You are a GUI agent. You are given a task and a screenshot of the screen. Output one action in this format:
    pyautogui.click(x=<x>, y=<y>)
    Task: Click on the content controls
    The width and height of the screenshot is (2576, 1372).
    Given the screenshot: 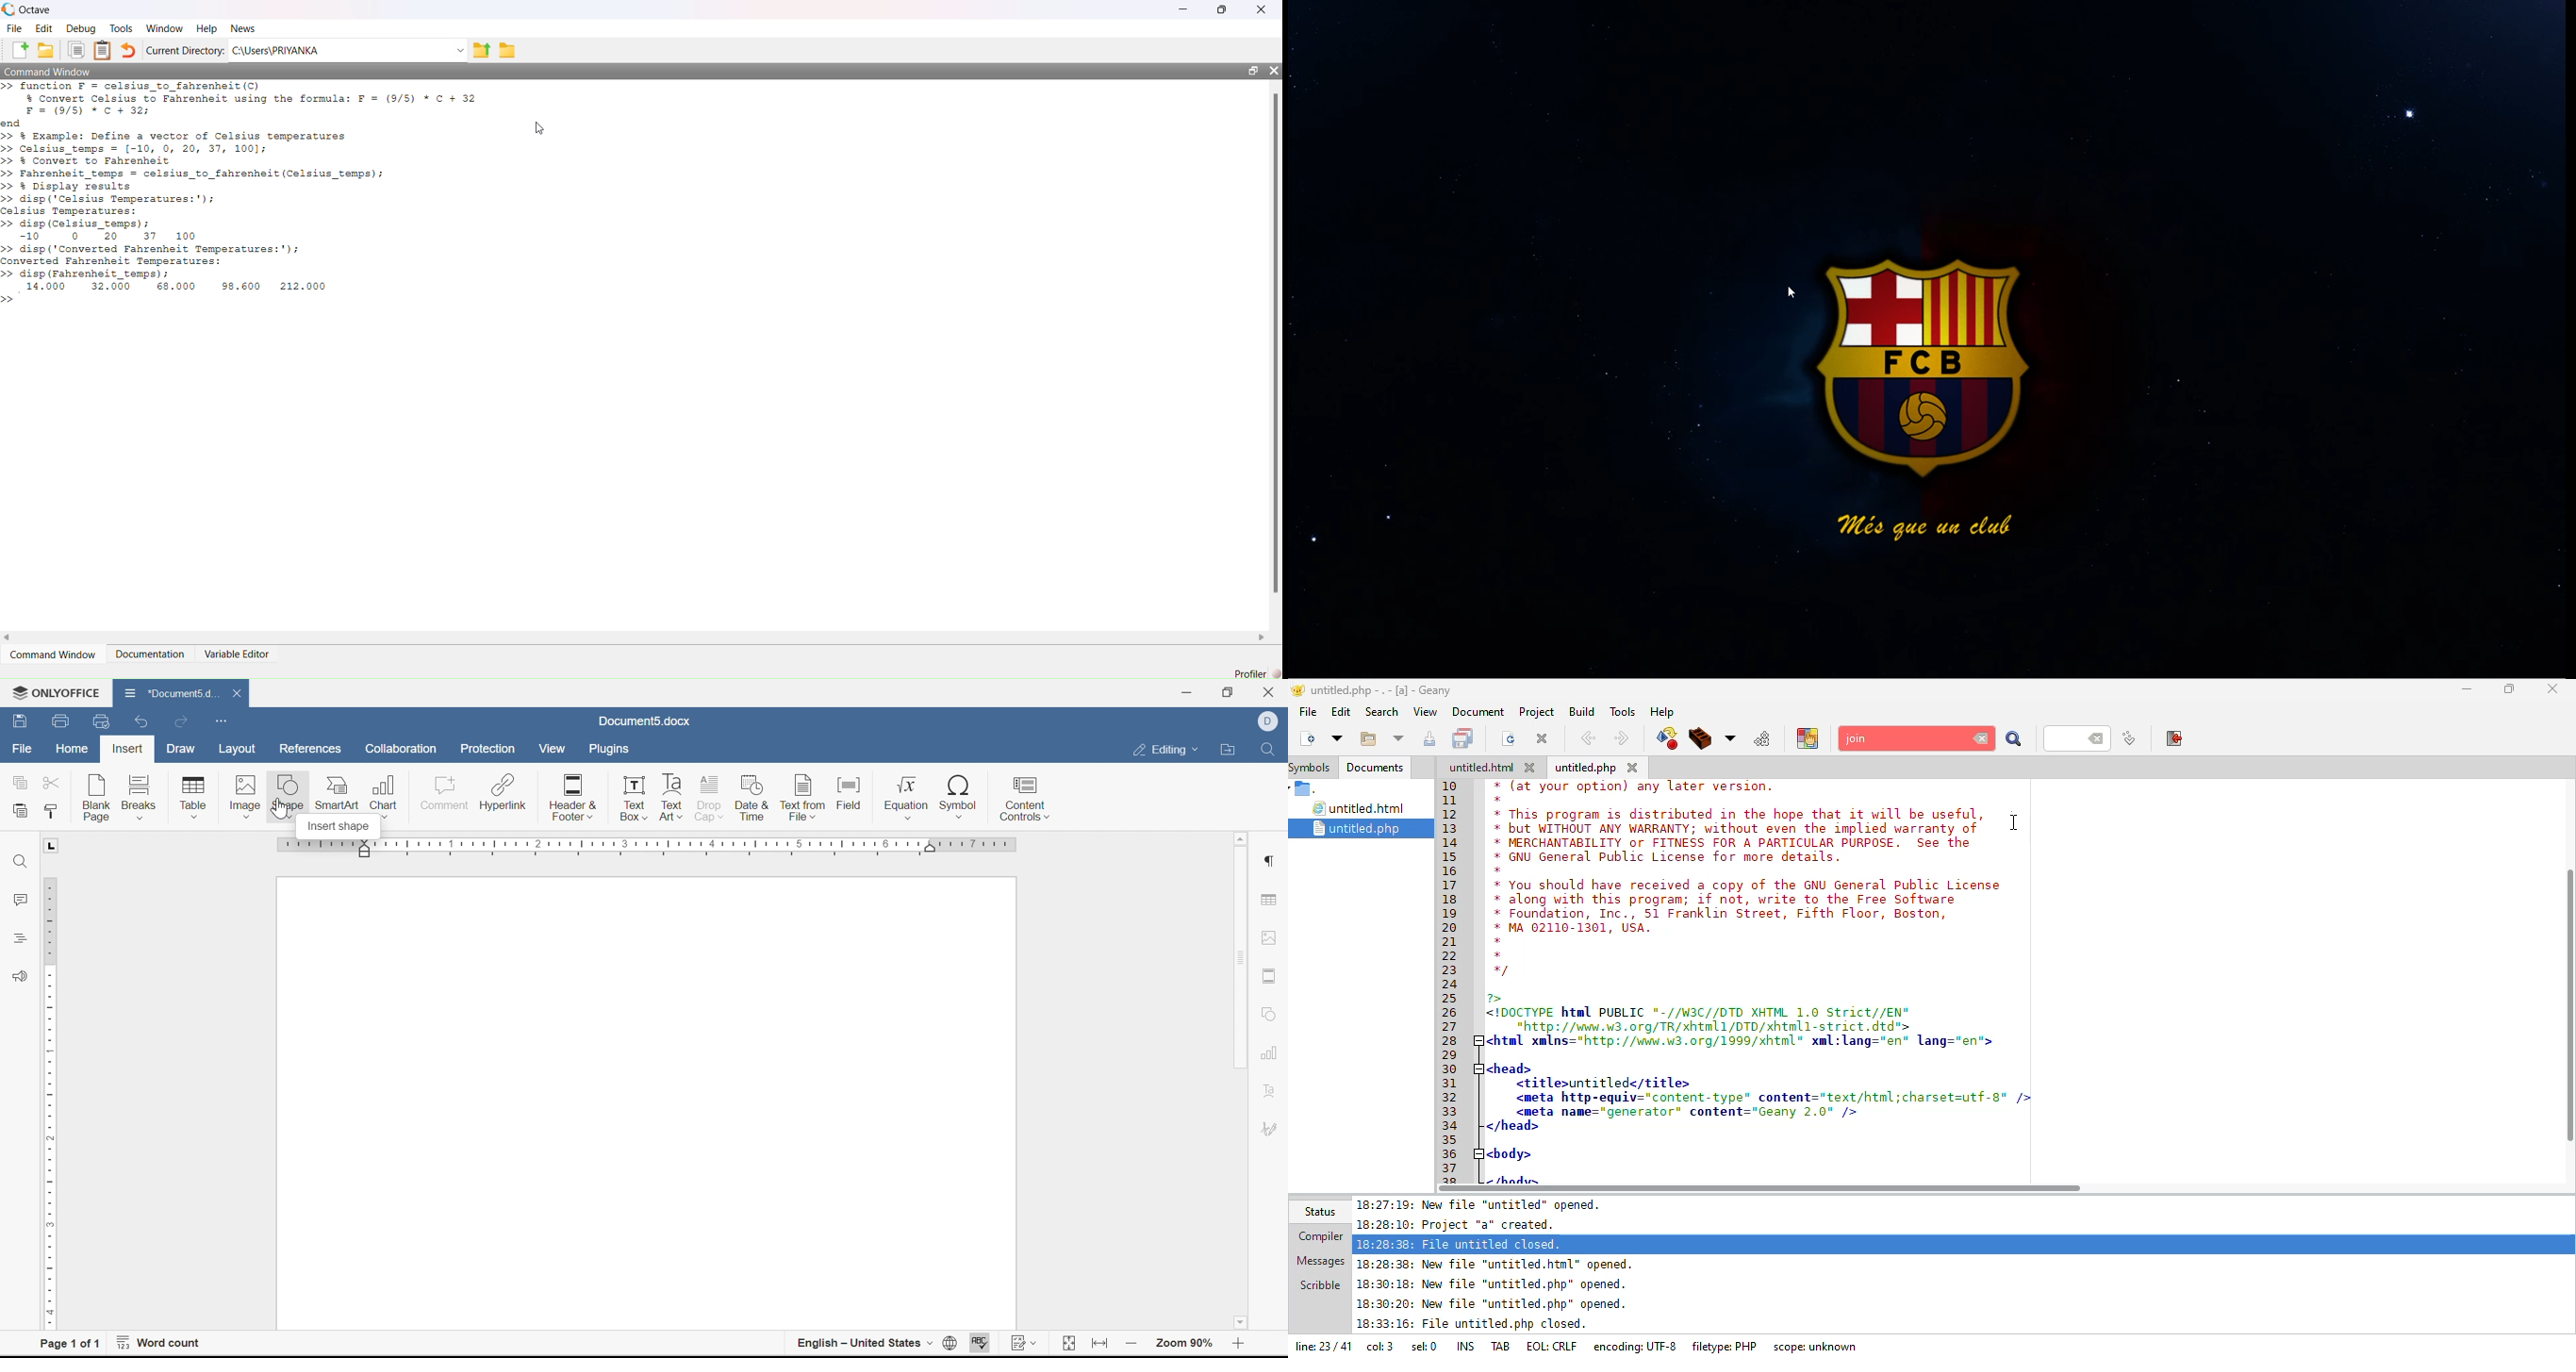 What is the action you would take?
    pyautogui.click(x=1025, y=798)
    